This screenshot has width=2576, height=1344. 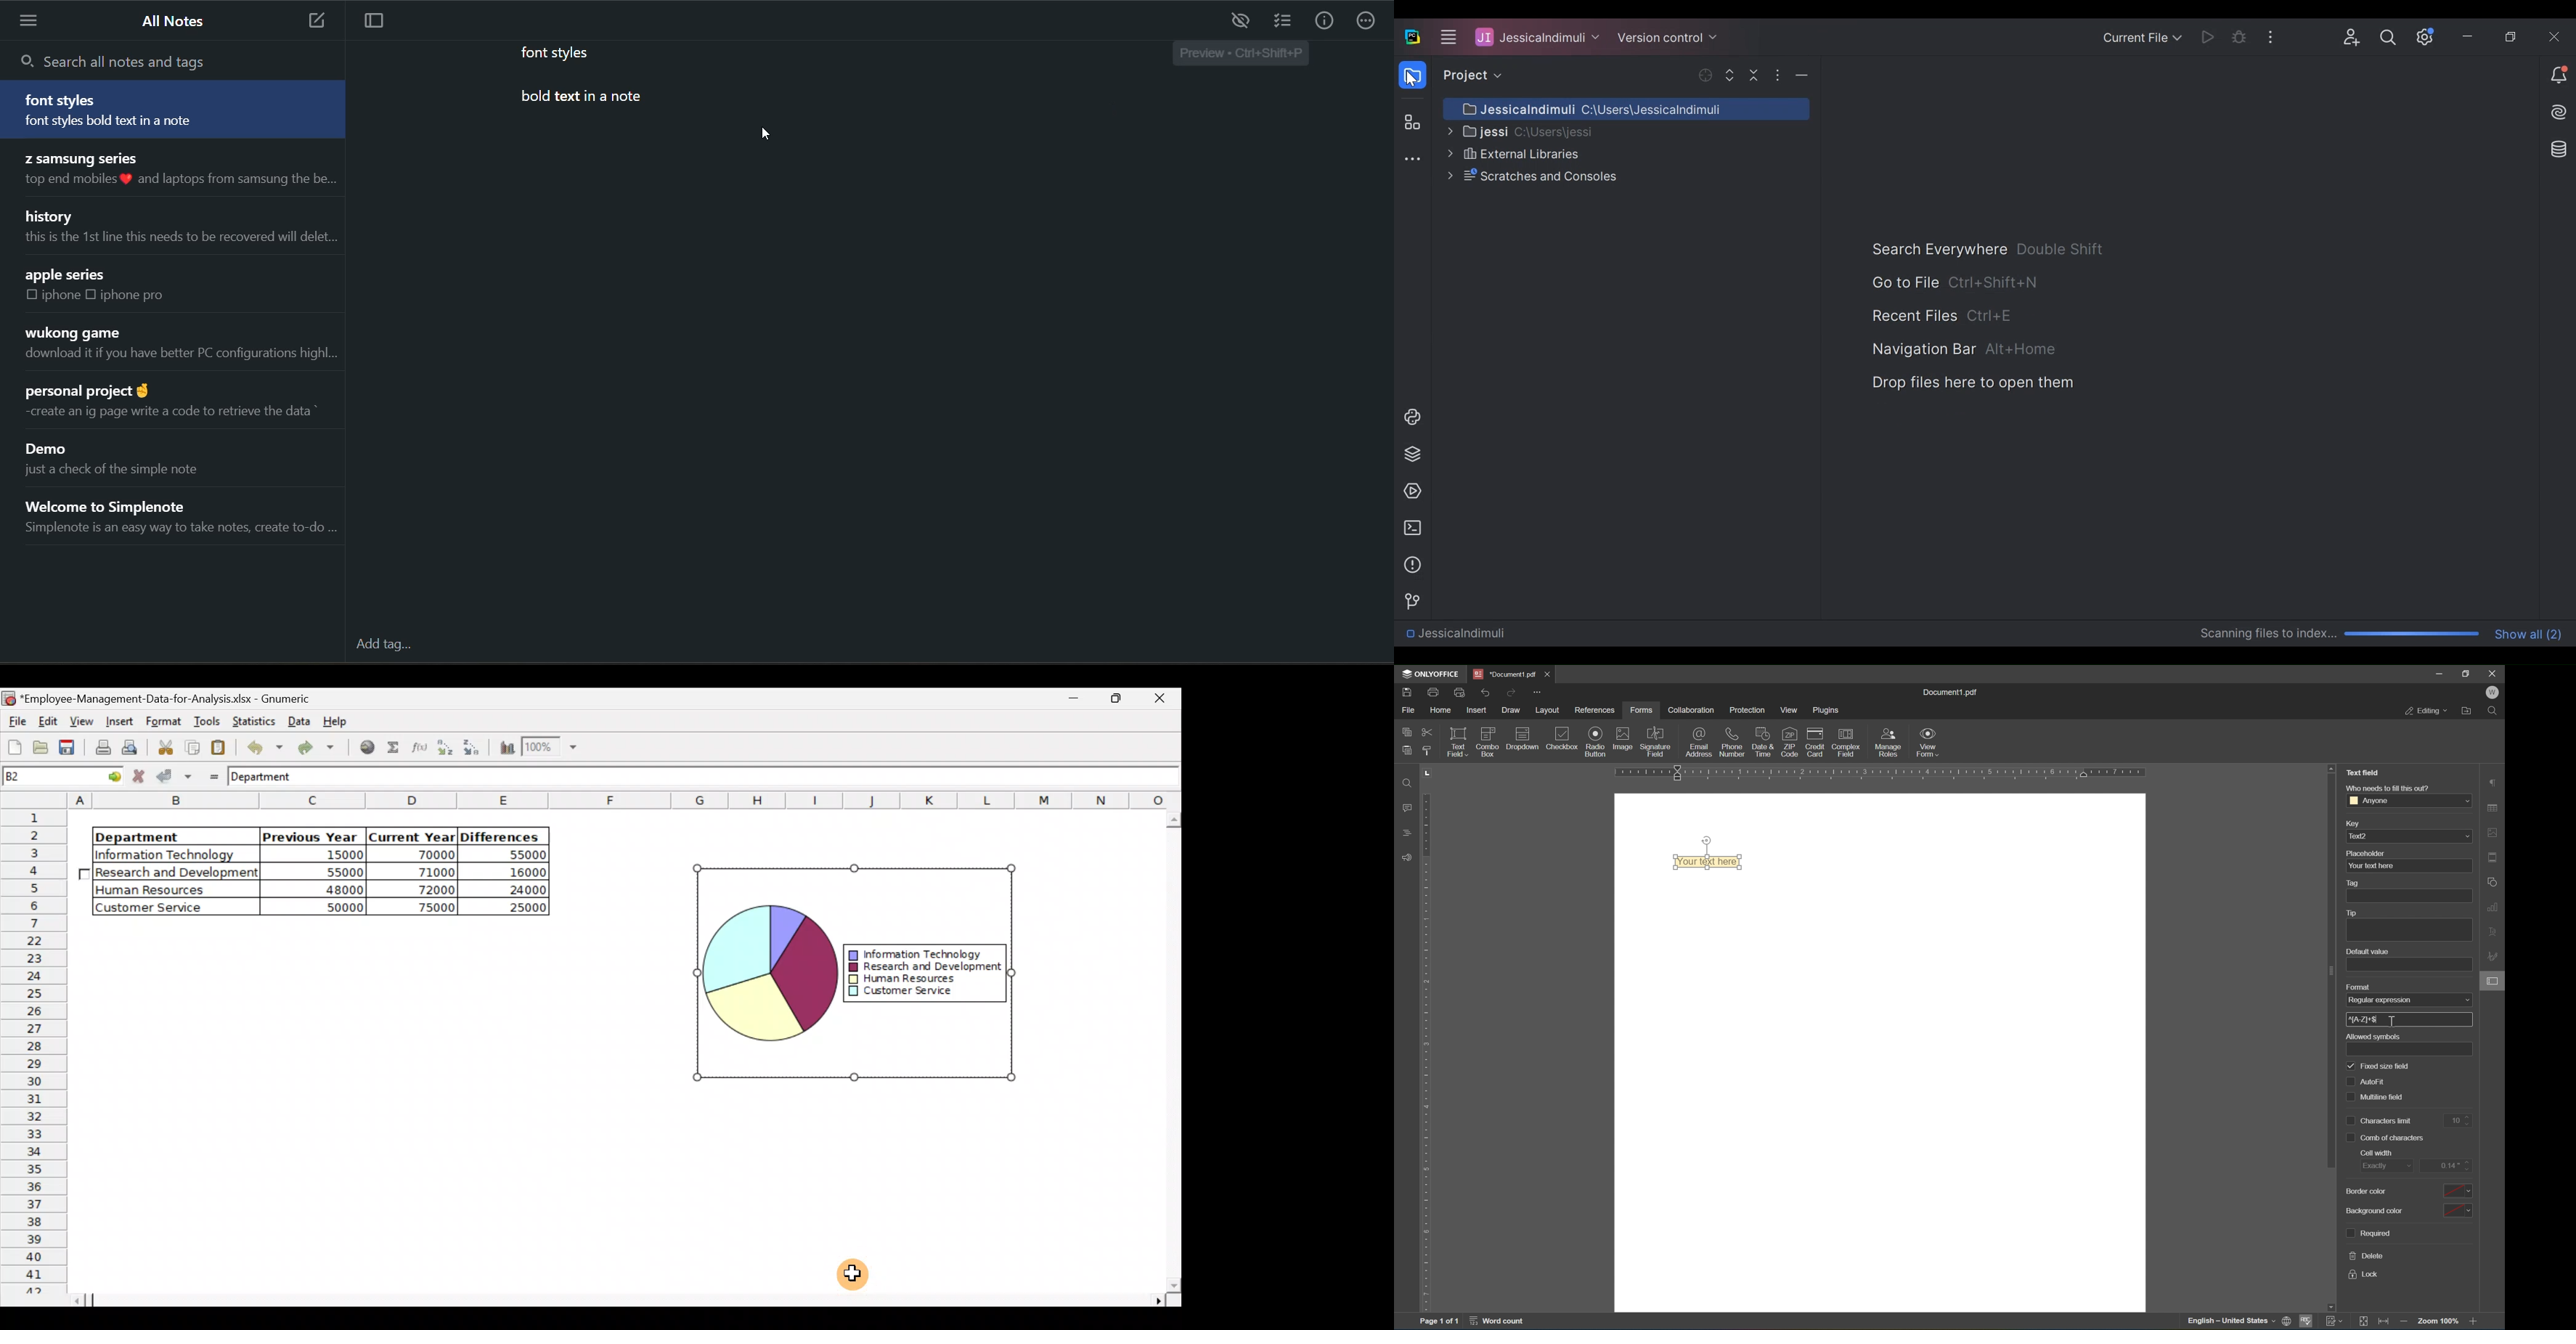 I want to click on insert, so click(x=1477, y=708).